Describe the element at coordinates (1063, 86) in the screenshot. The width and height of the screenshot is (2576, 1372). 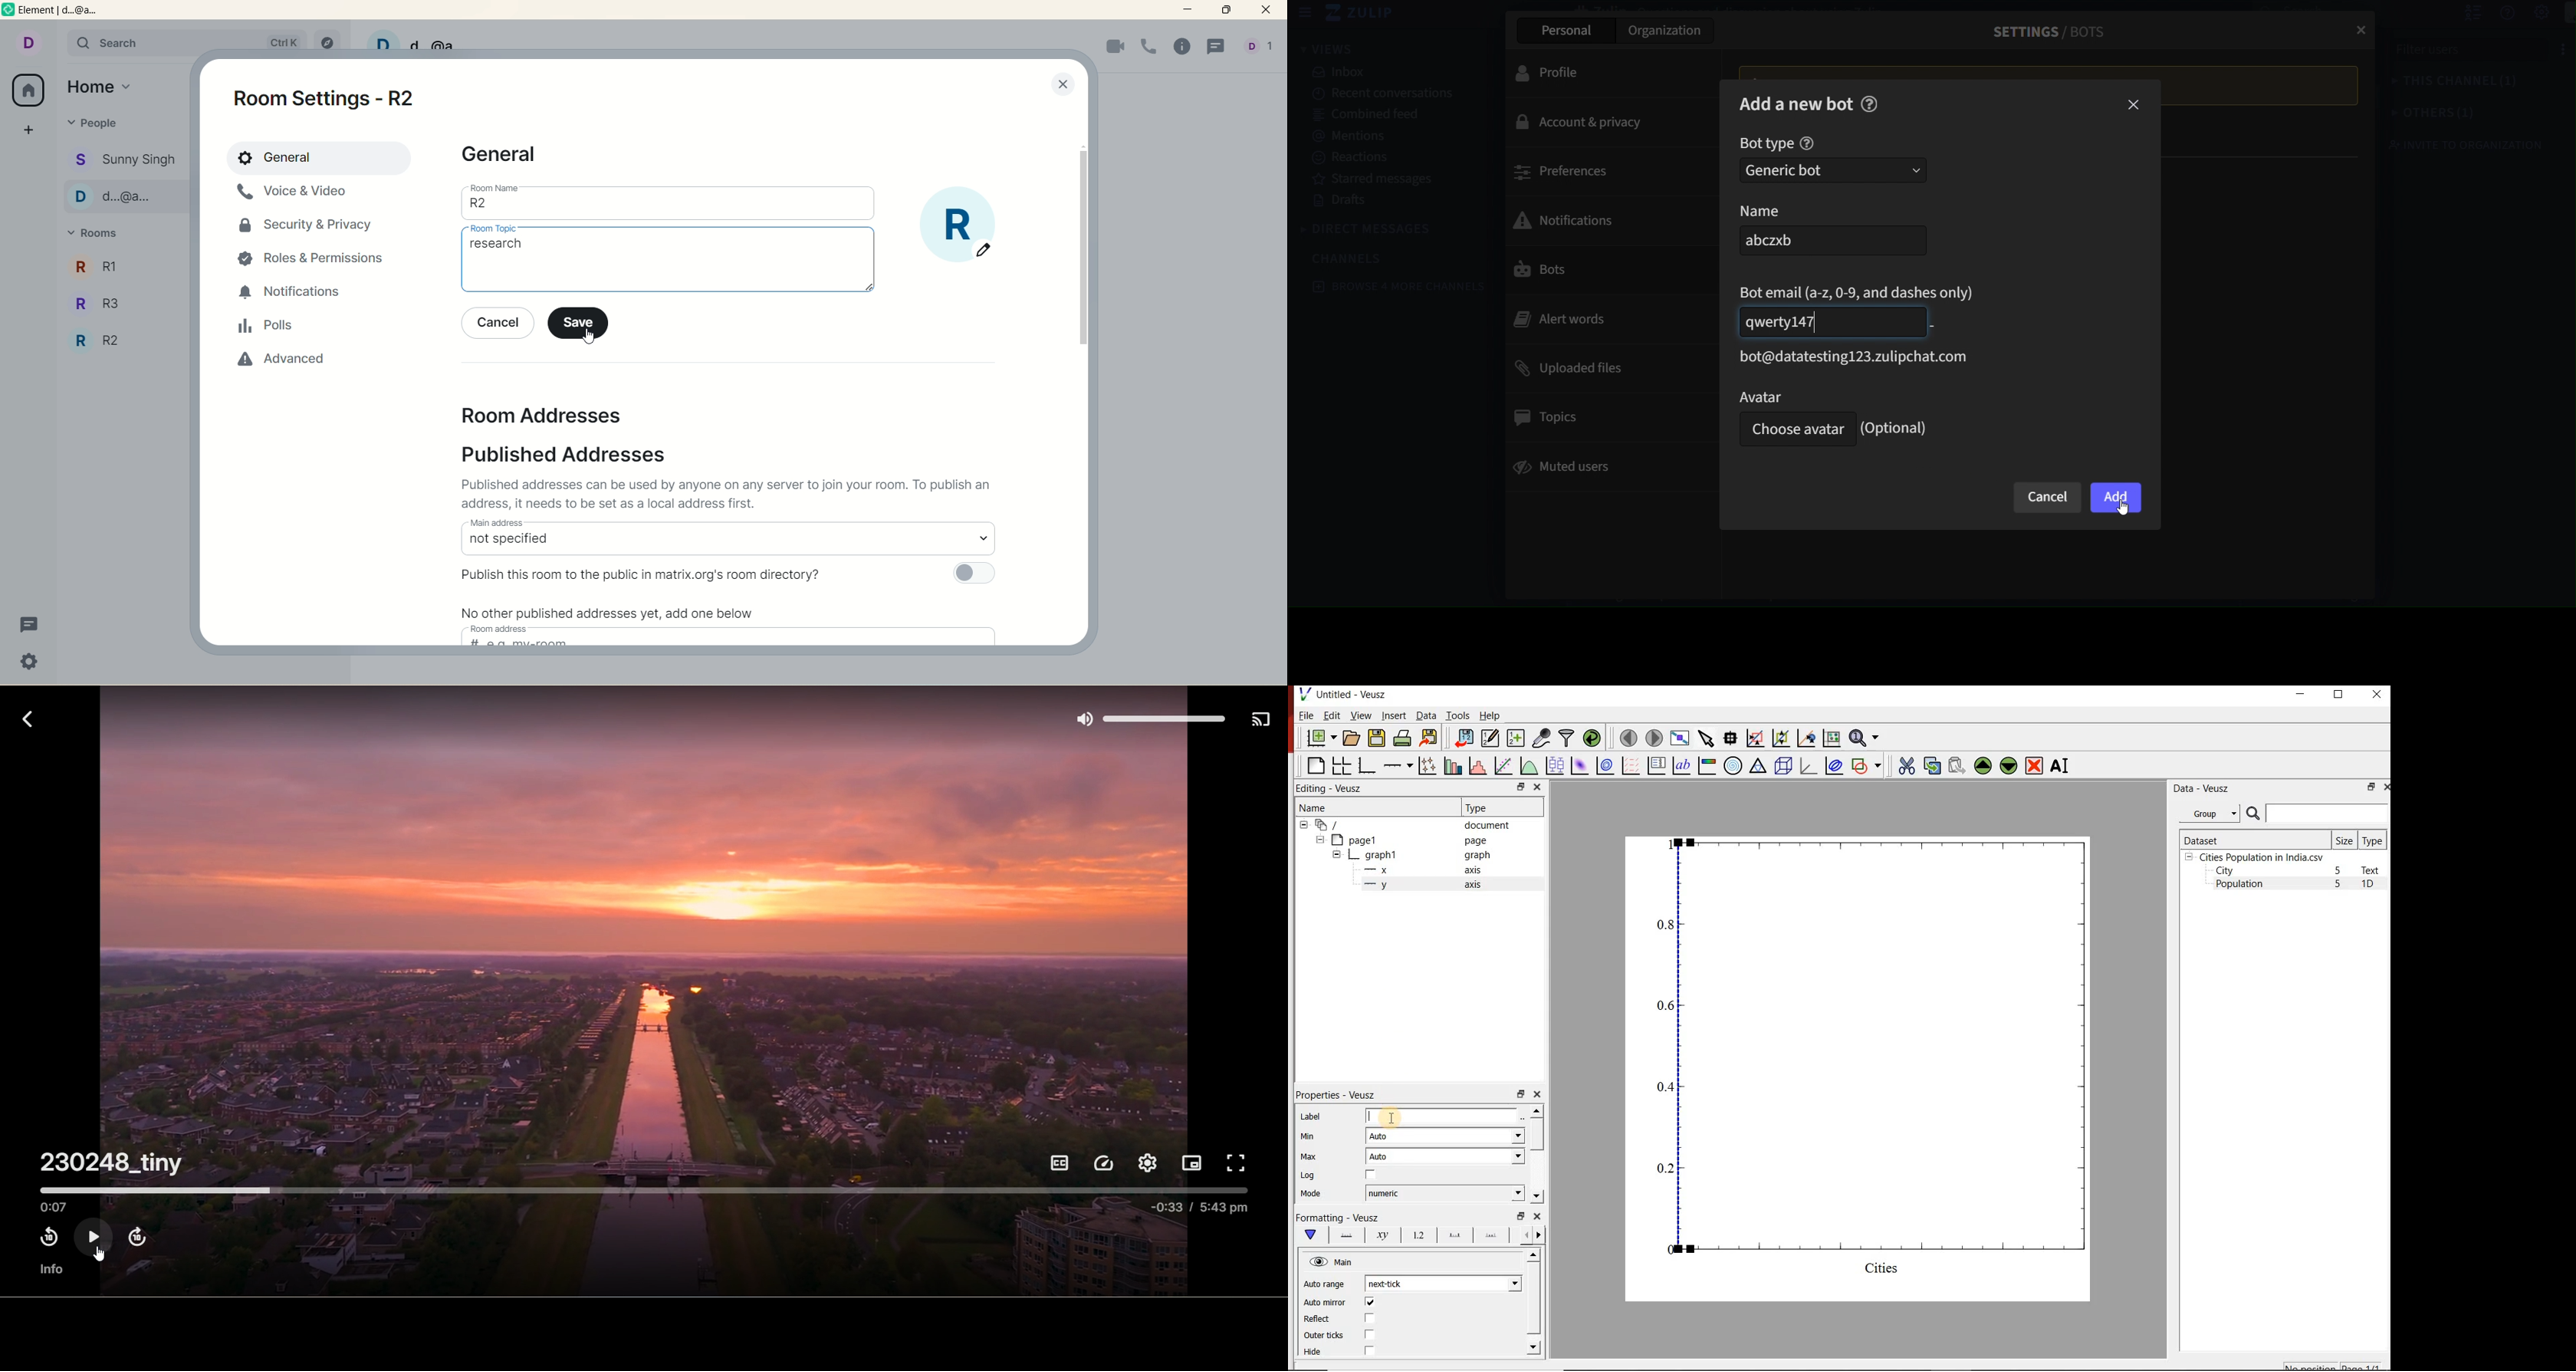
I see `close` at that location.